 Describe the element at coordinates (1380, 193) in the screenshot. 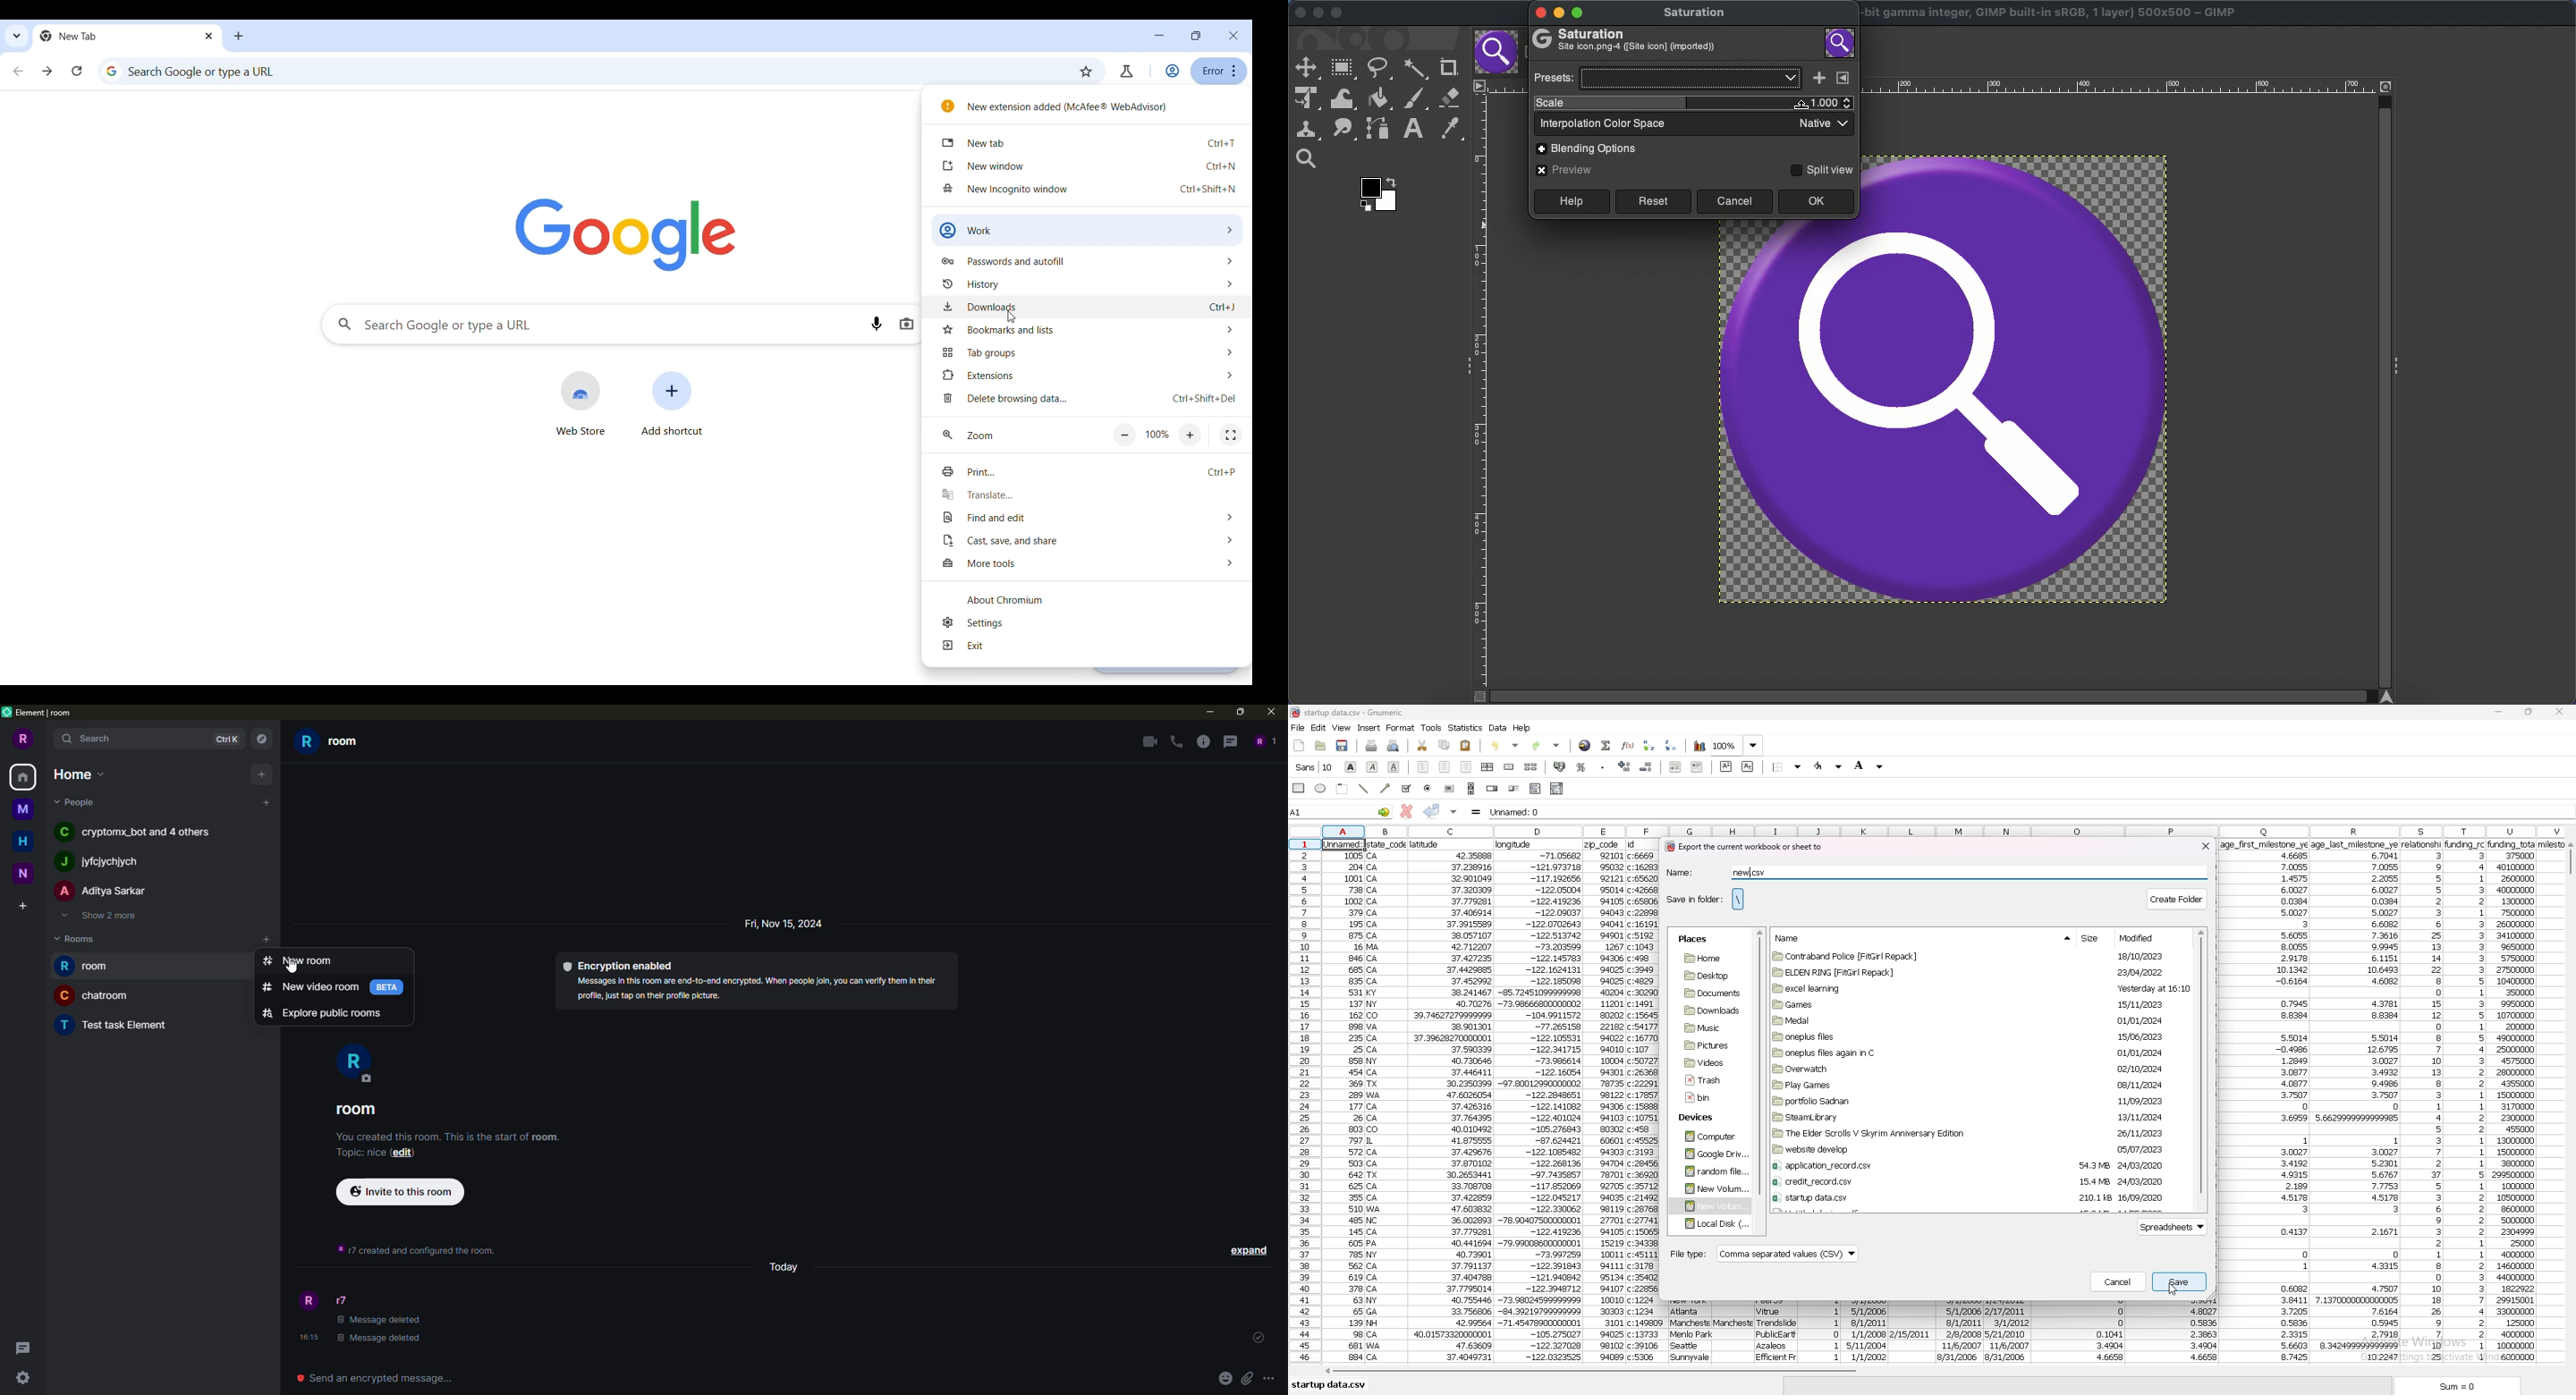

I see `Color` at that location.